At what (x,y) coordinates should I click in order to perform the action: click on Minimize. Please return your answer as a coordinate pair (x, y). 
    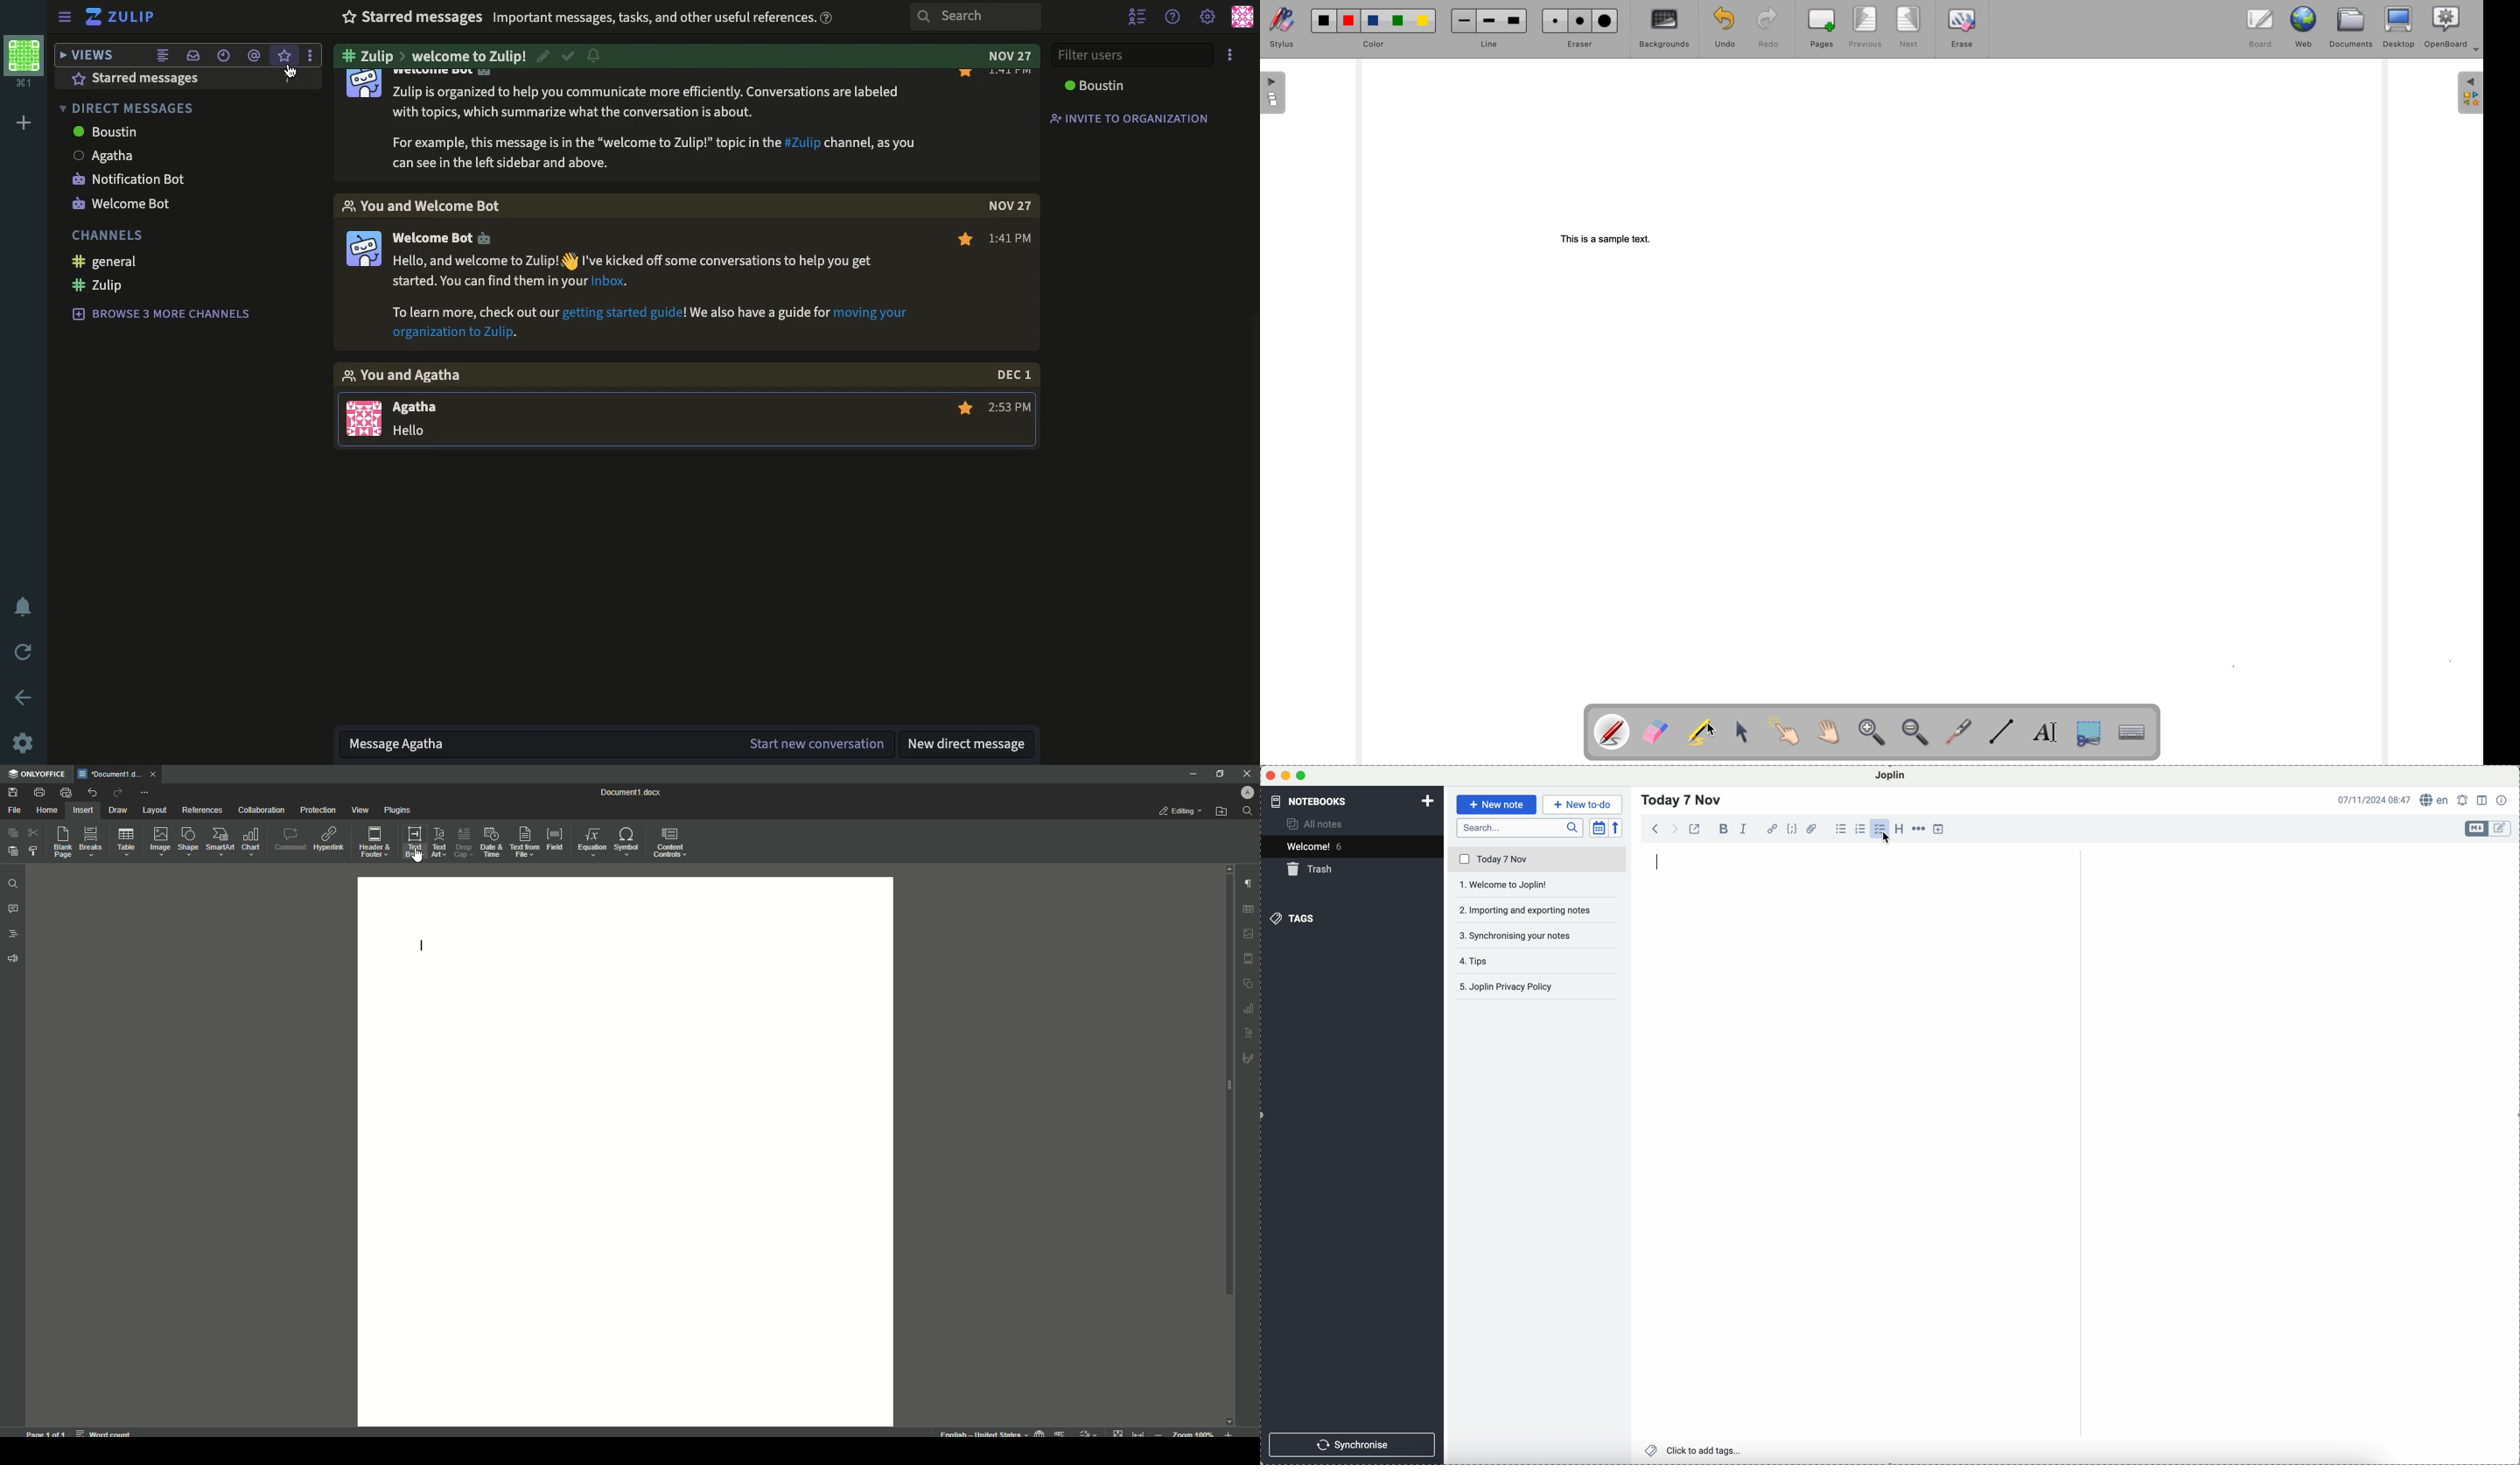
    Looking at the image, I should click on (1189, 773).